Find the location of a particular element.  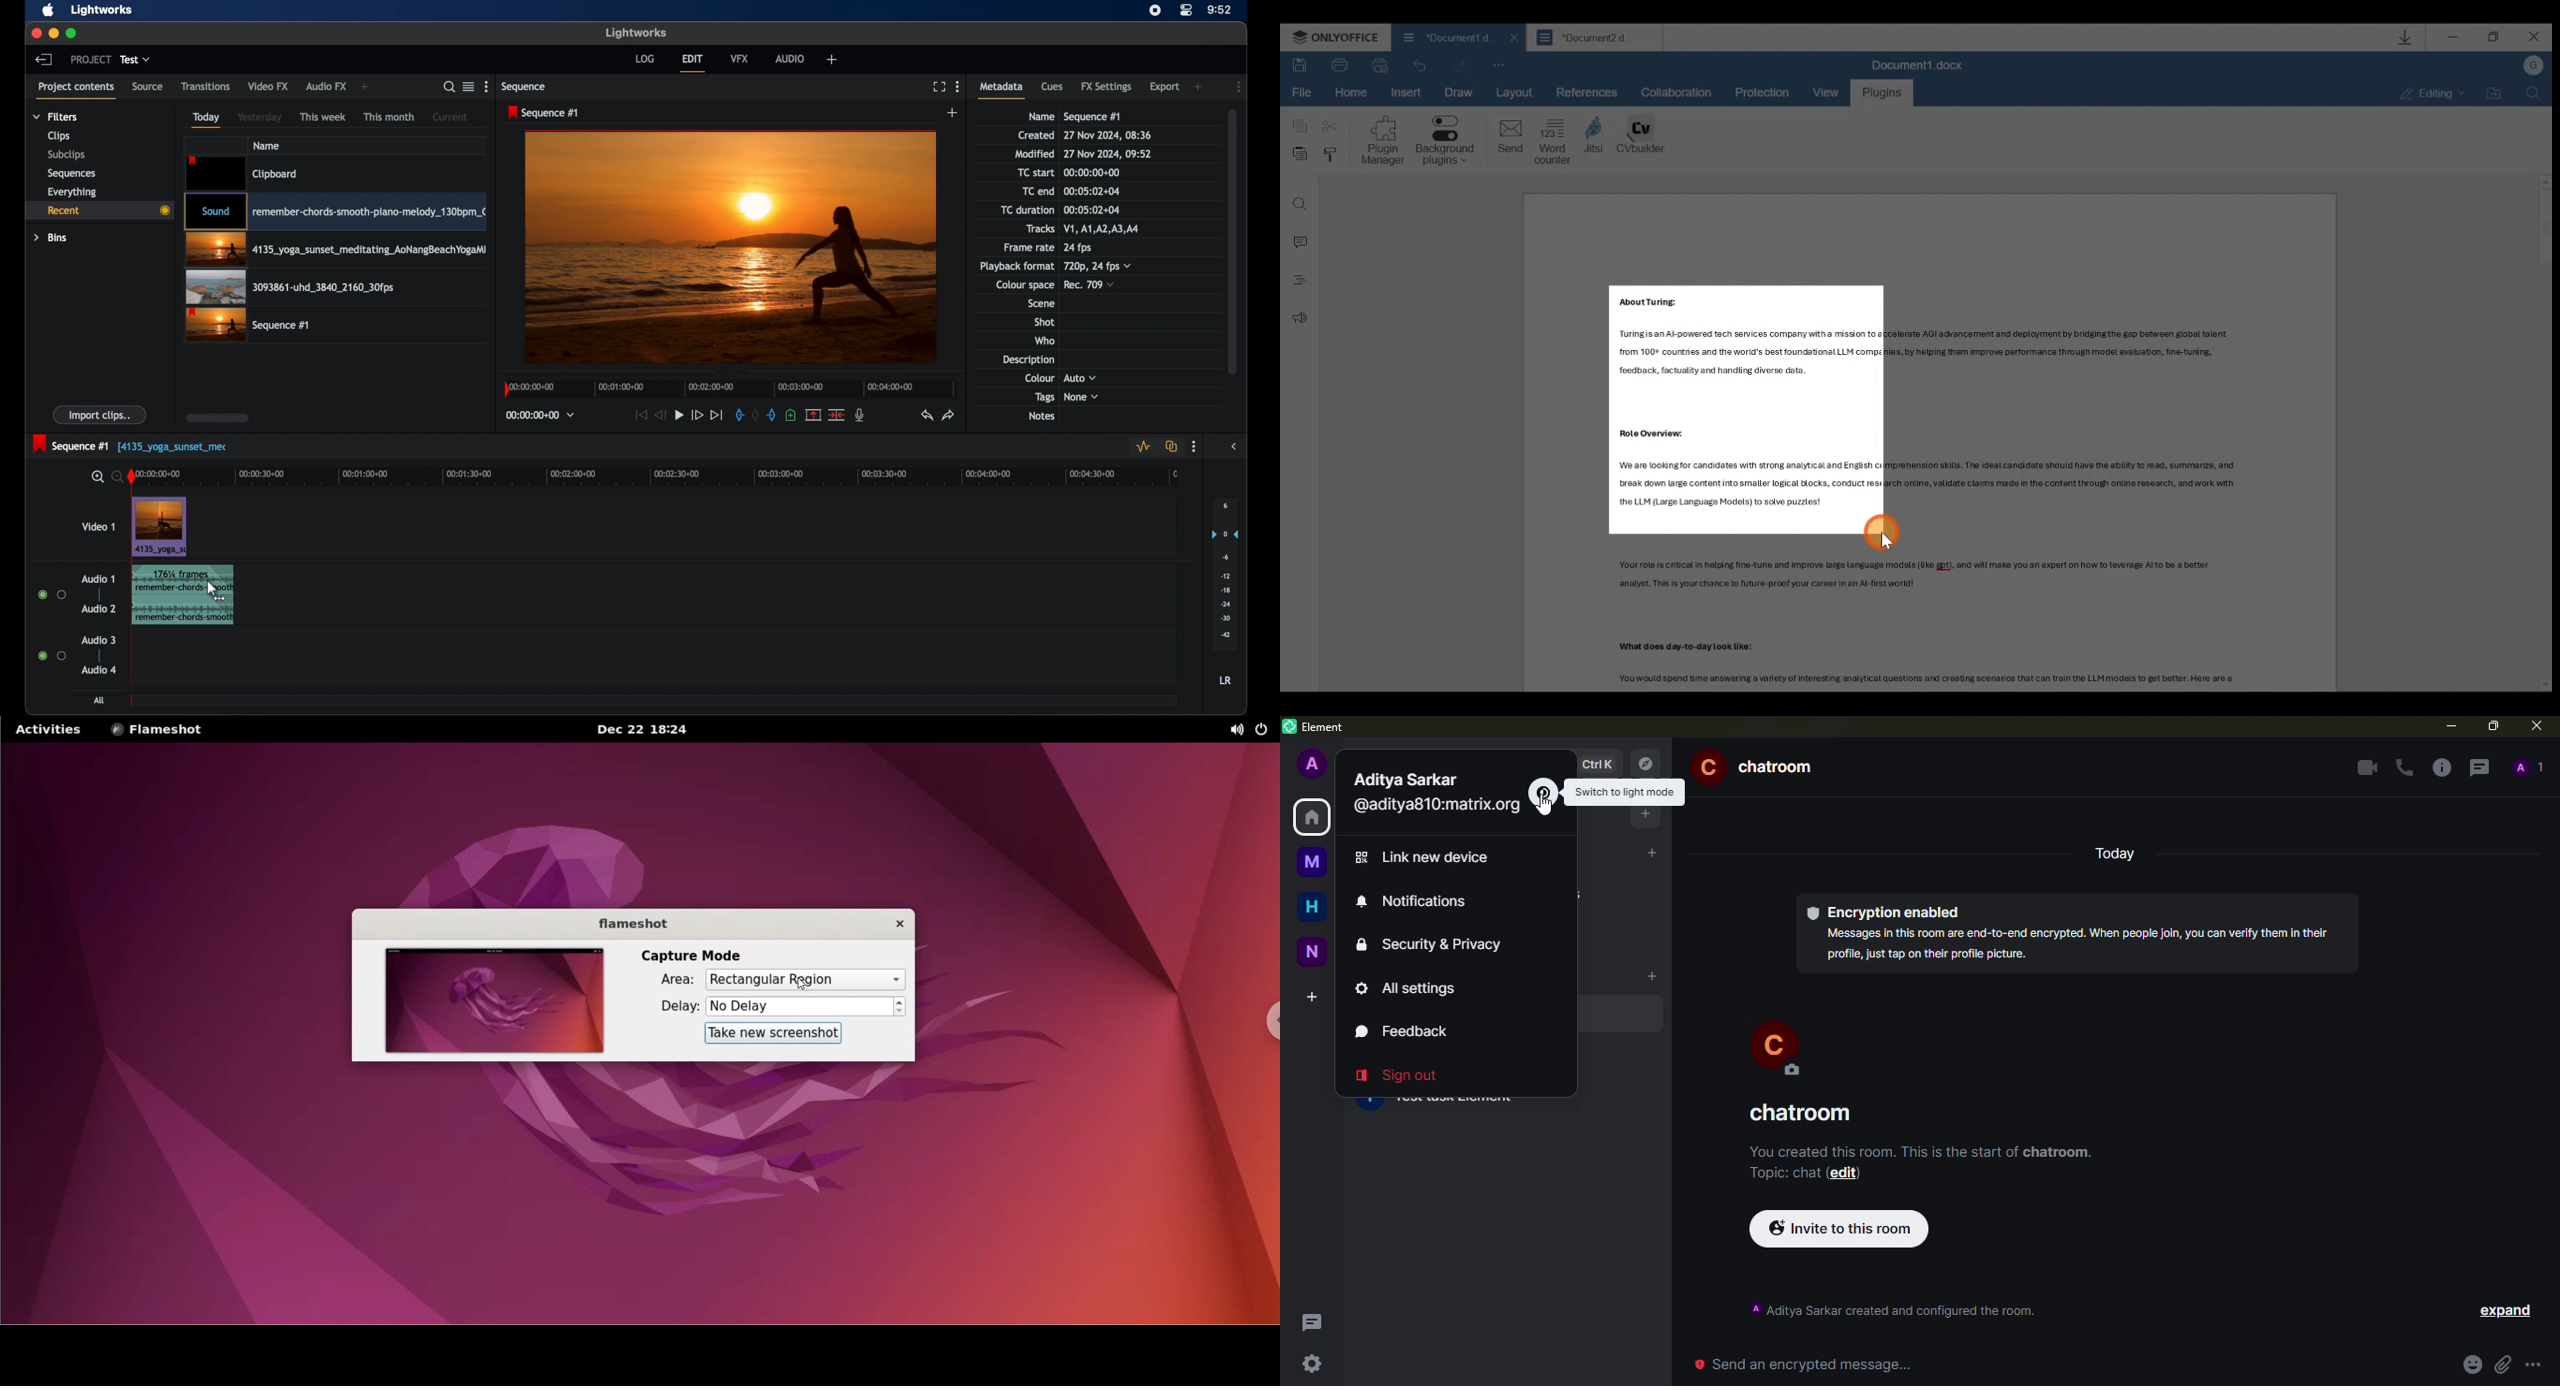

threads is located at coordinates (2479, 768).